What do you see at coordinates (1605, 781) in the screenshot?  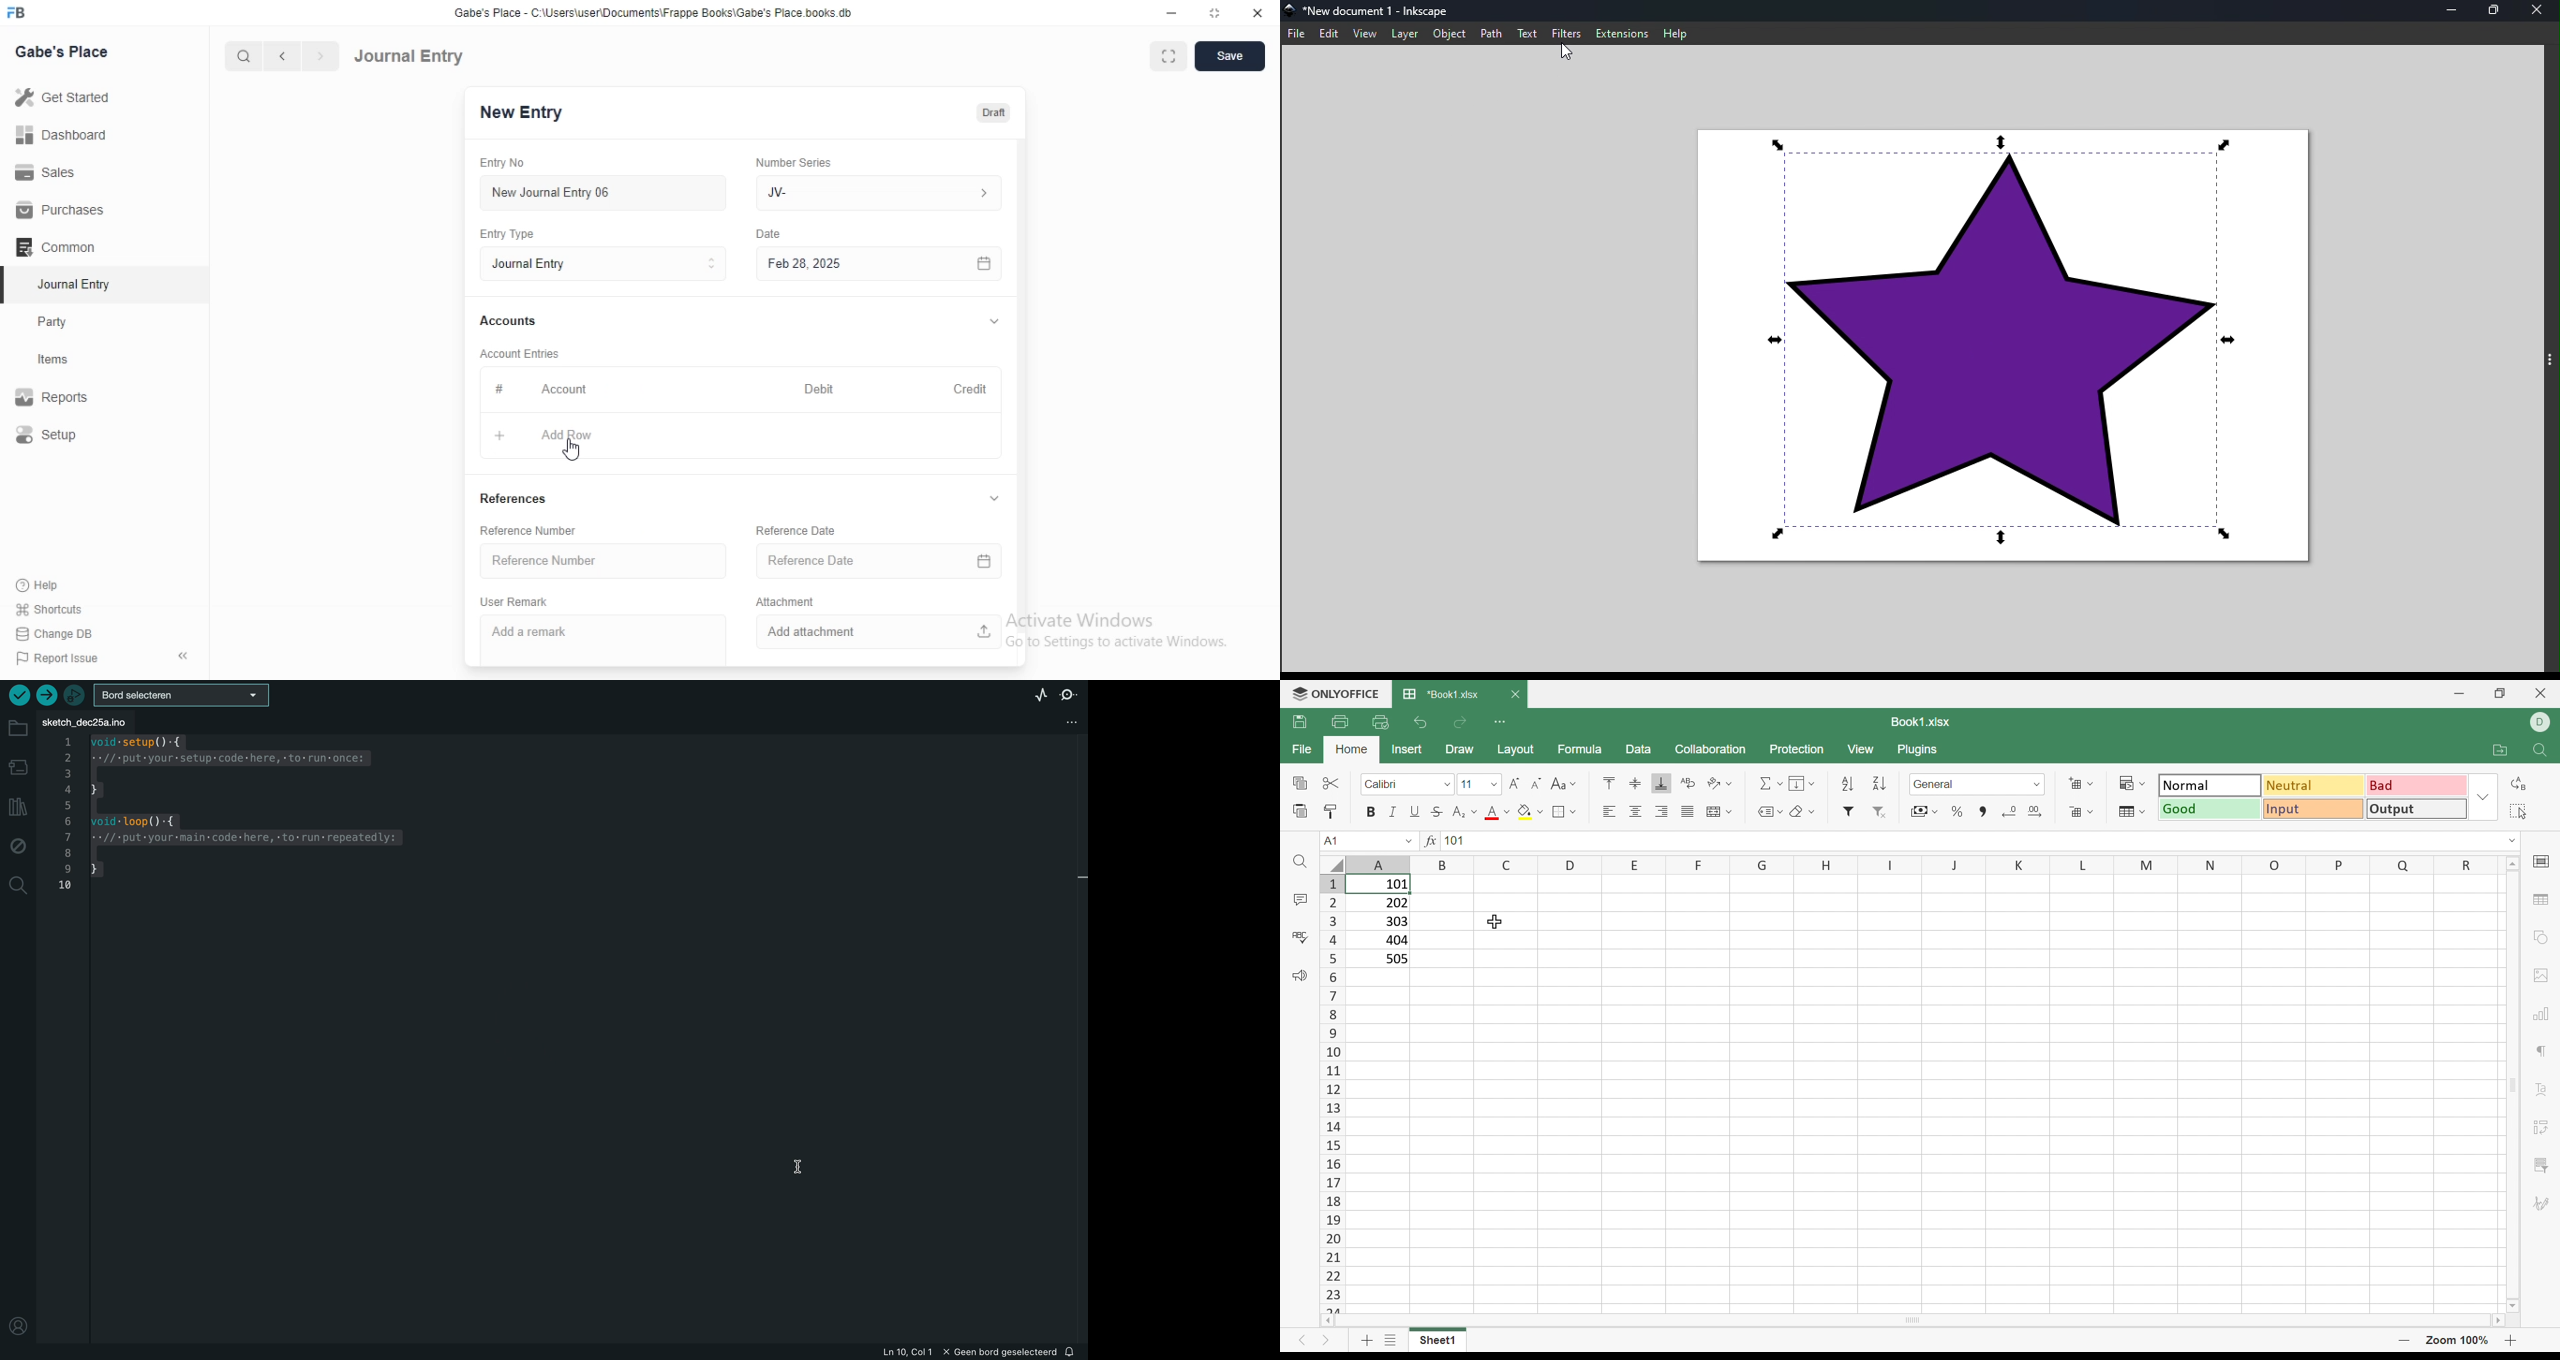 I see `Align Top` at bounding box center [1605, 781].